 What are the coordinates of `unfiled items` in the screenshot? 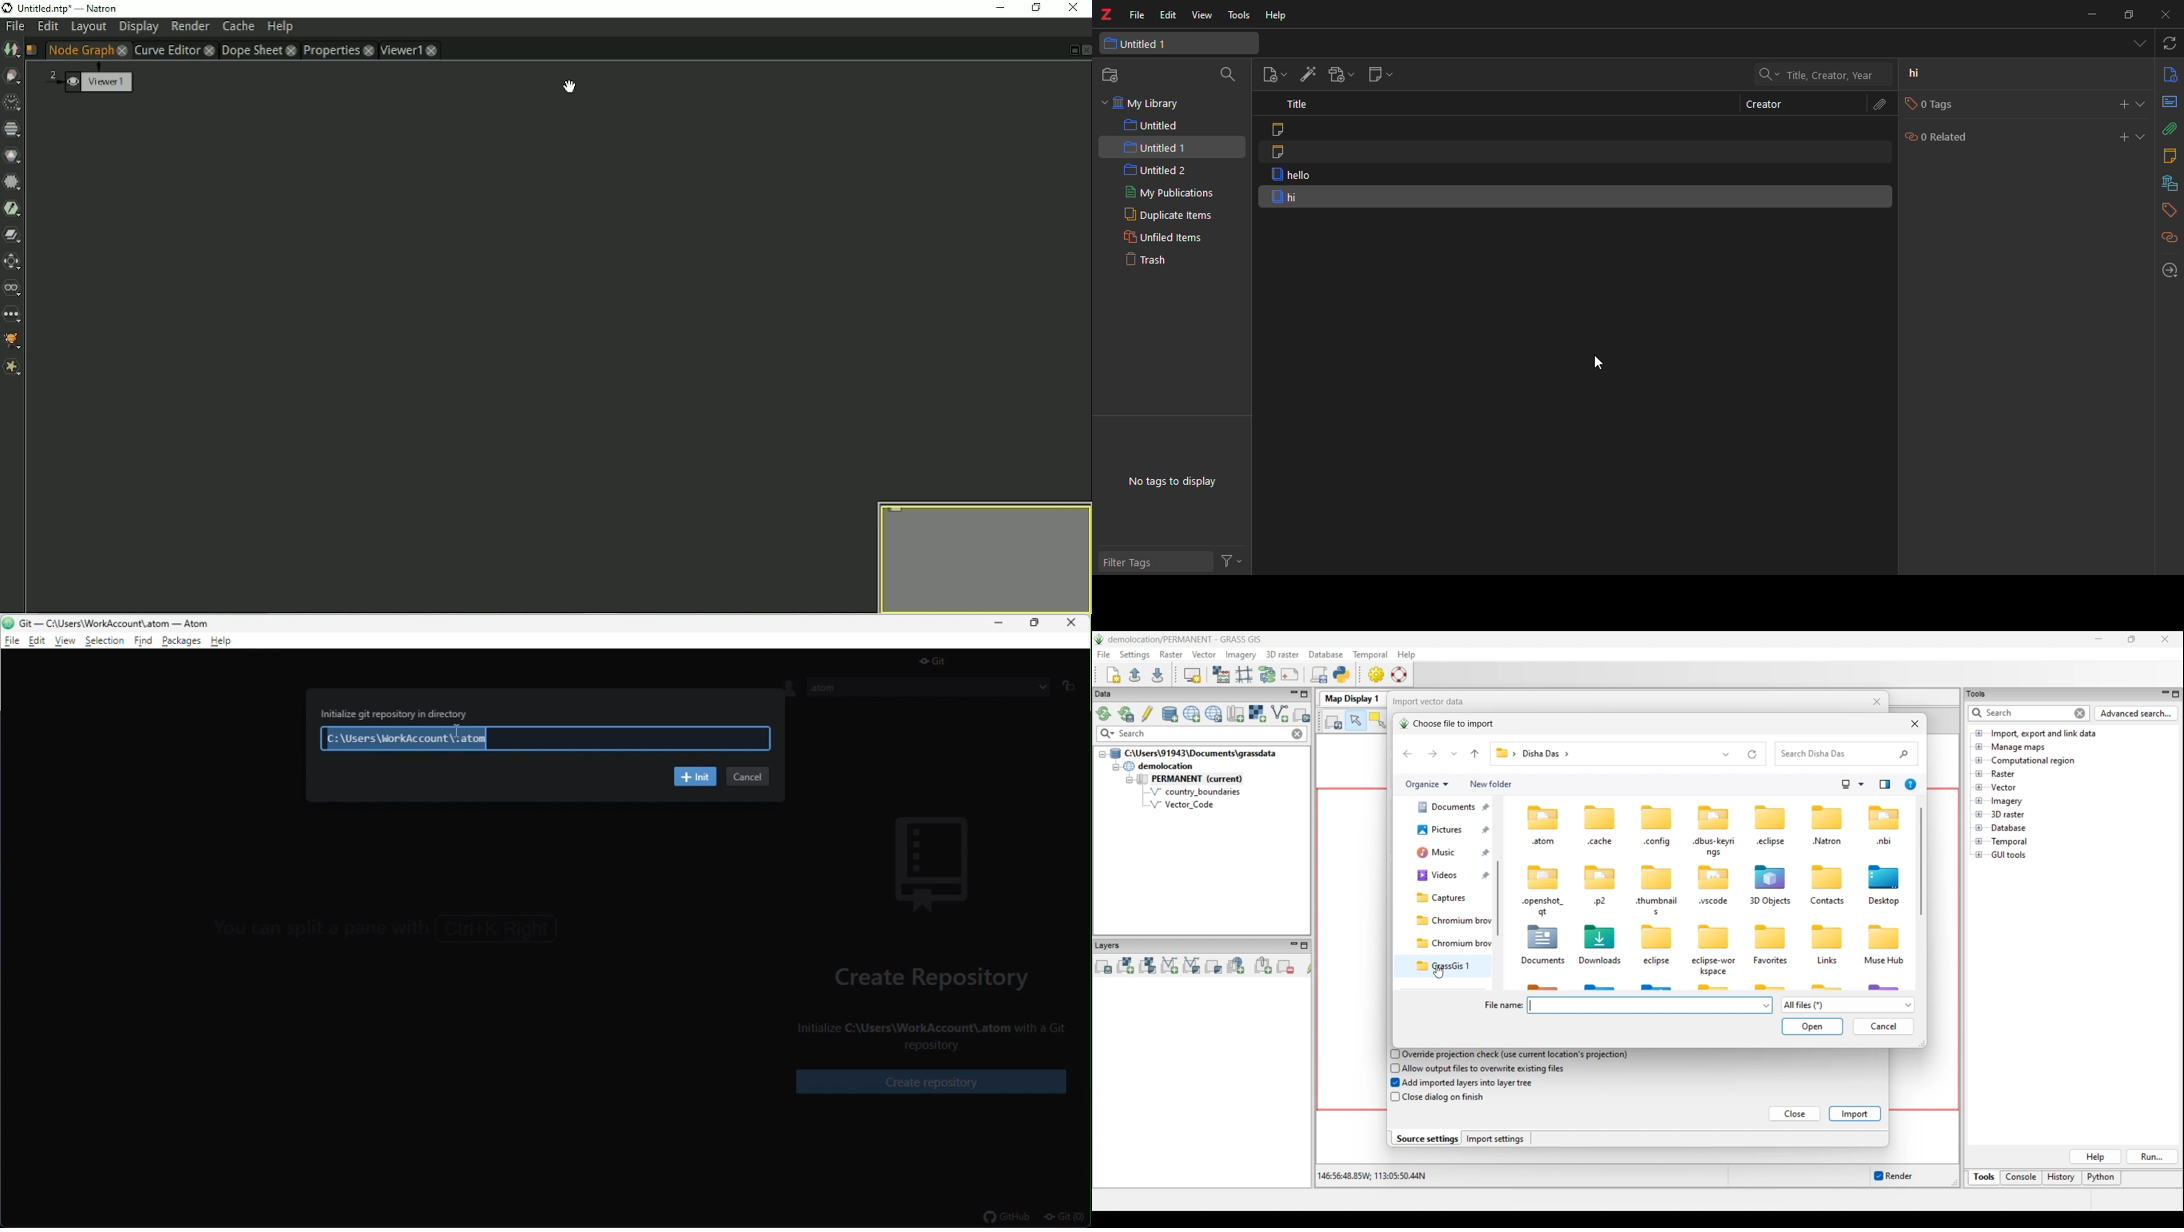 It's located at (1164, 237).